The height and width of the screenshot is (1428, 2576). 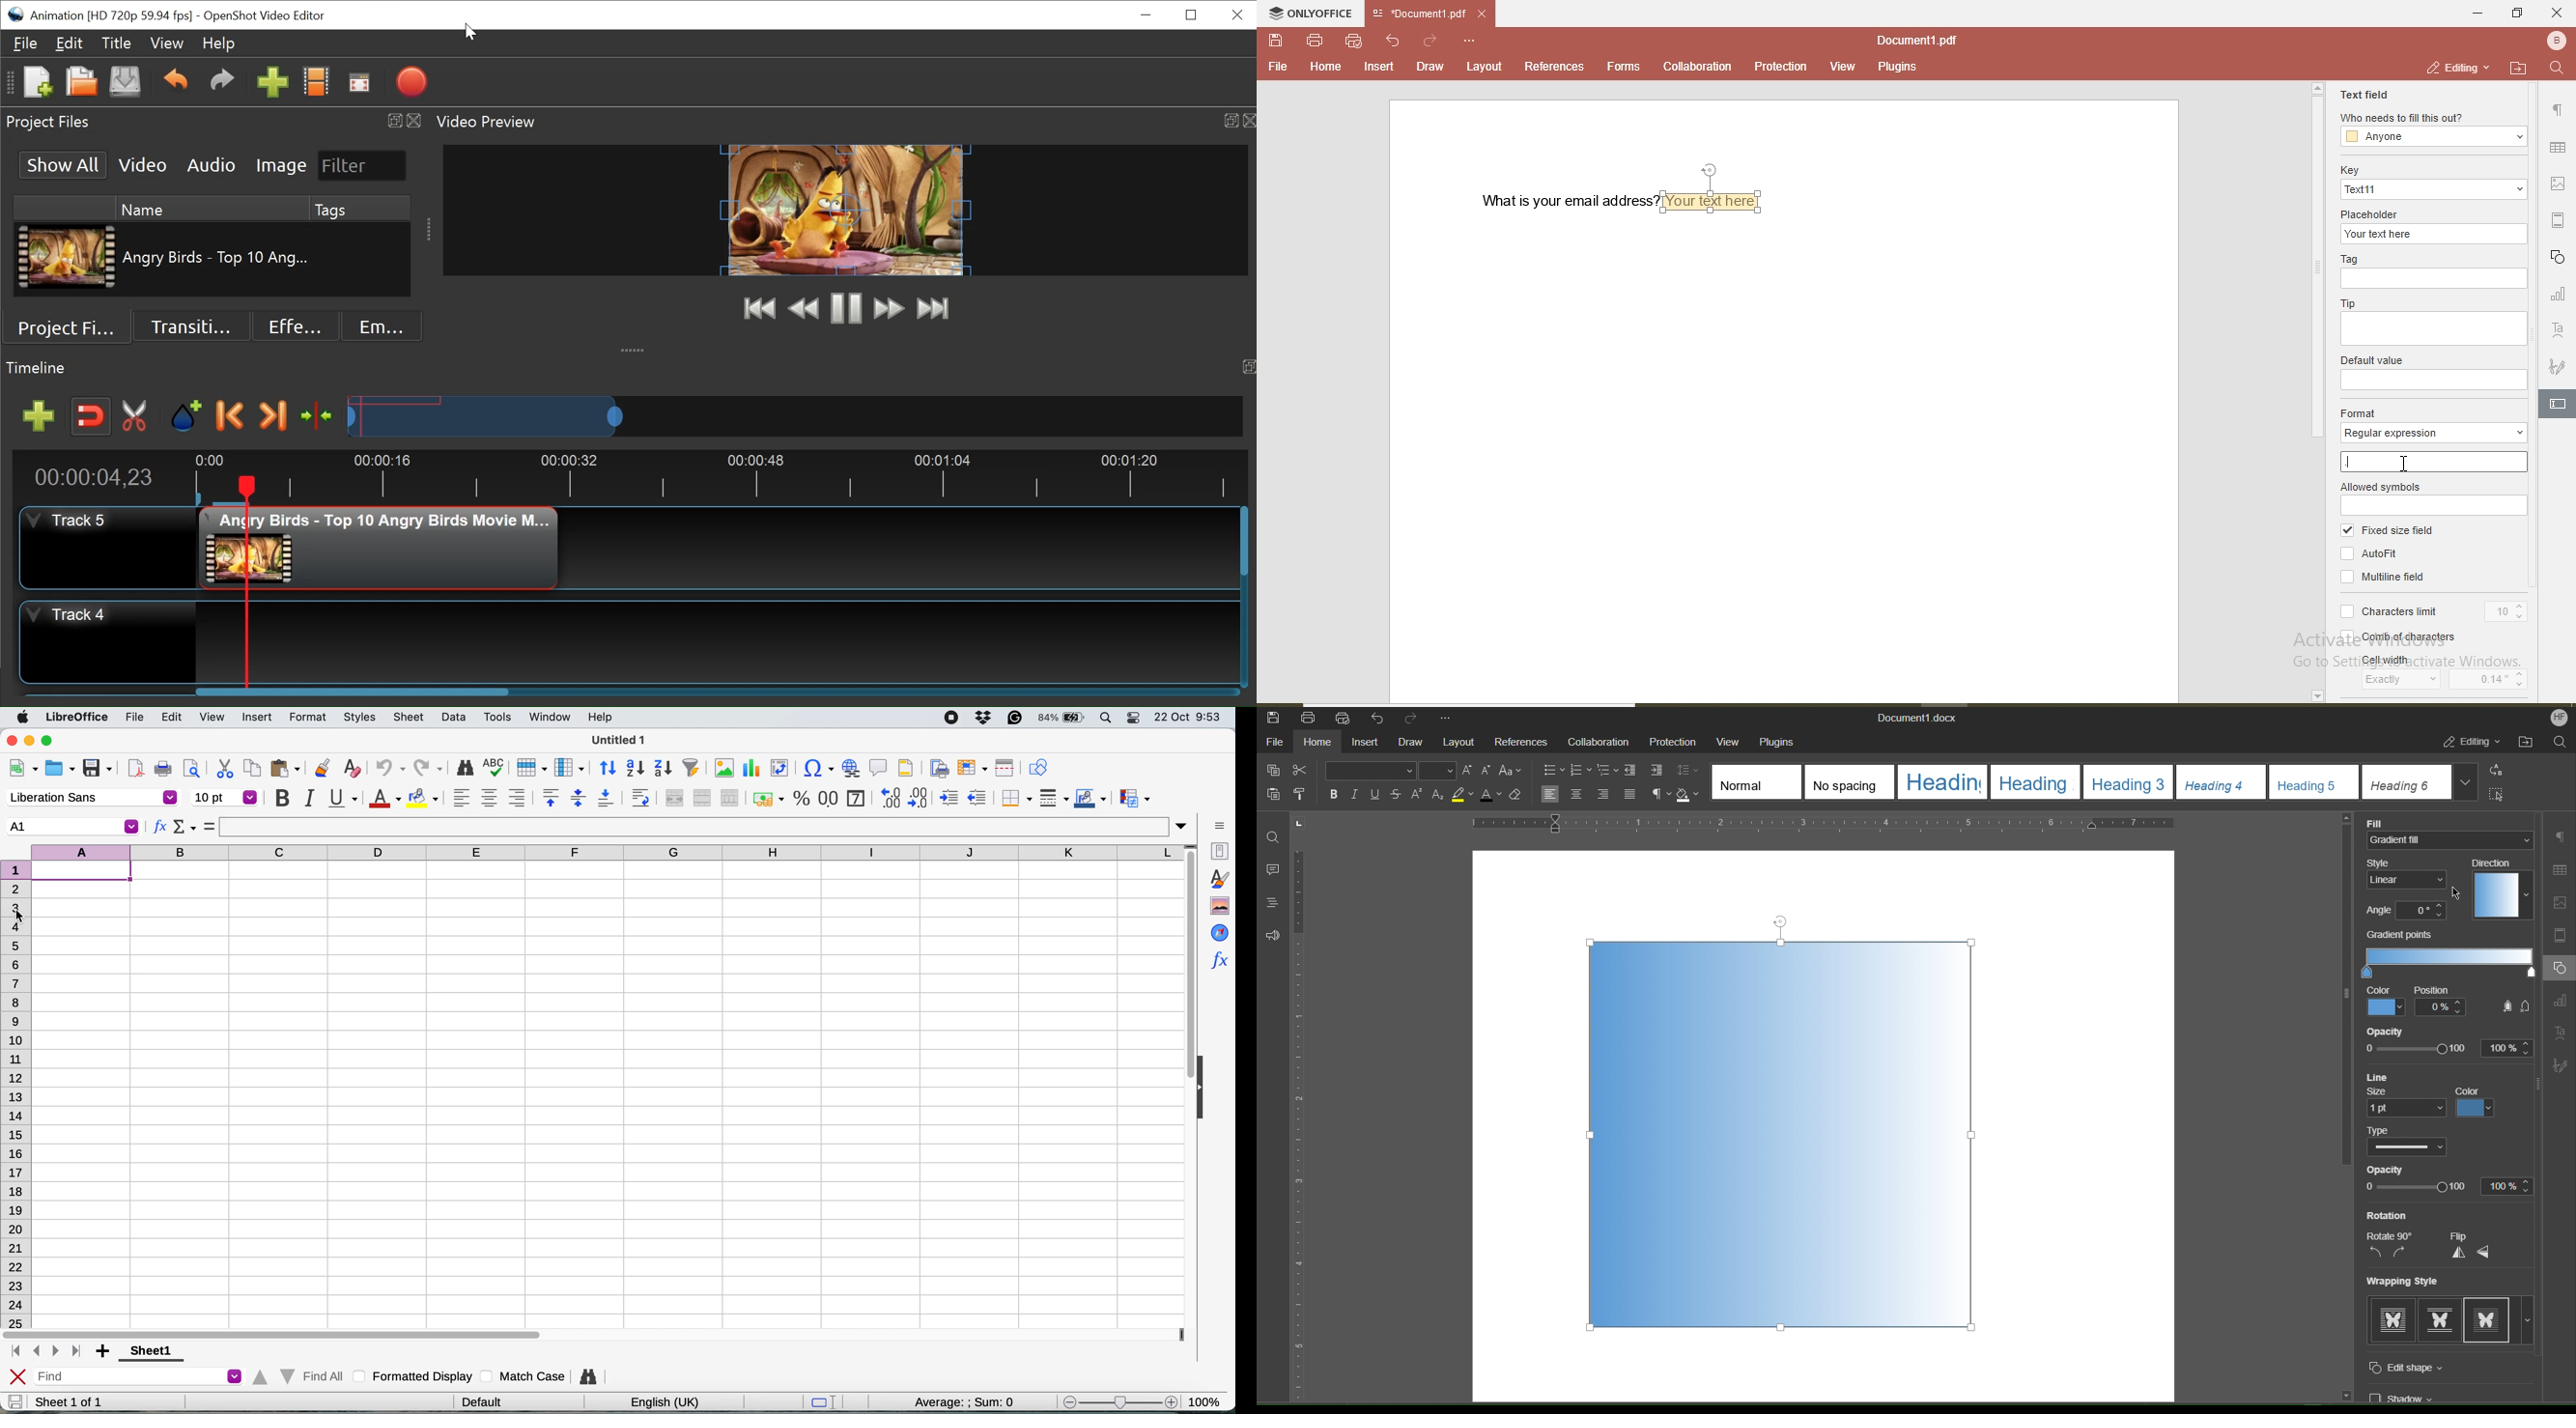 I want to click on Scroll up, so click(x=2343, y=819).